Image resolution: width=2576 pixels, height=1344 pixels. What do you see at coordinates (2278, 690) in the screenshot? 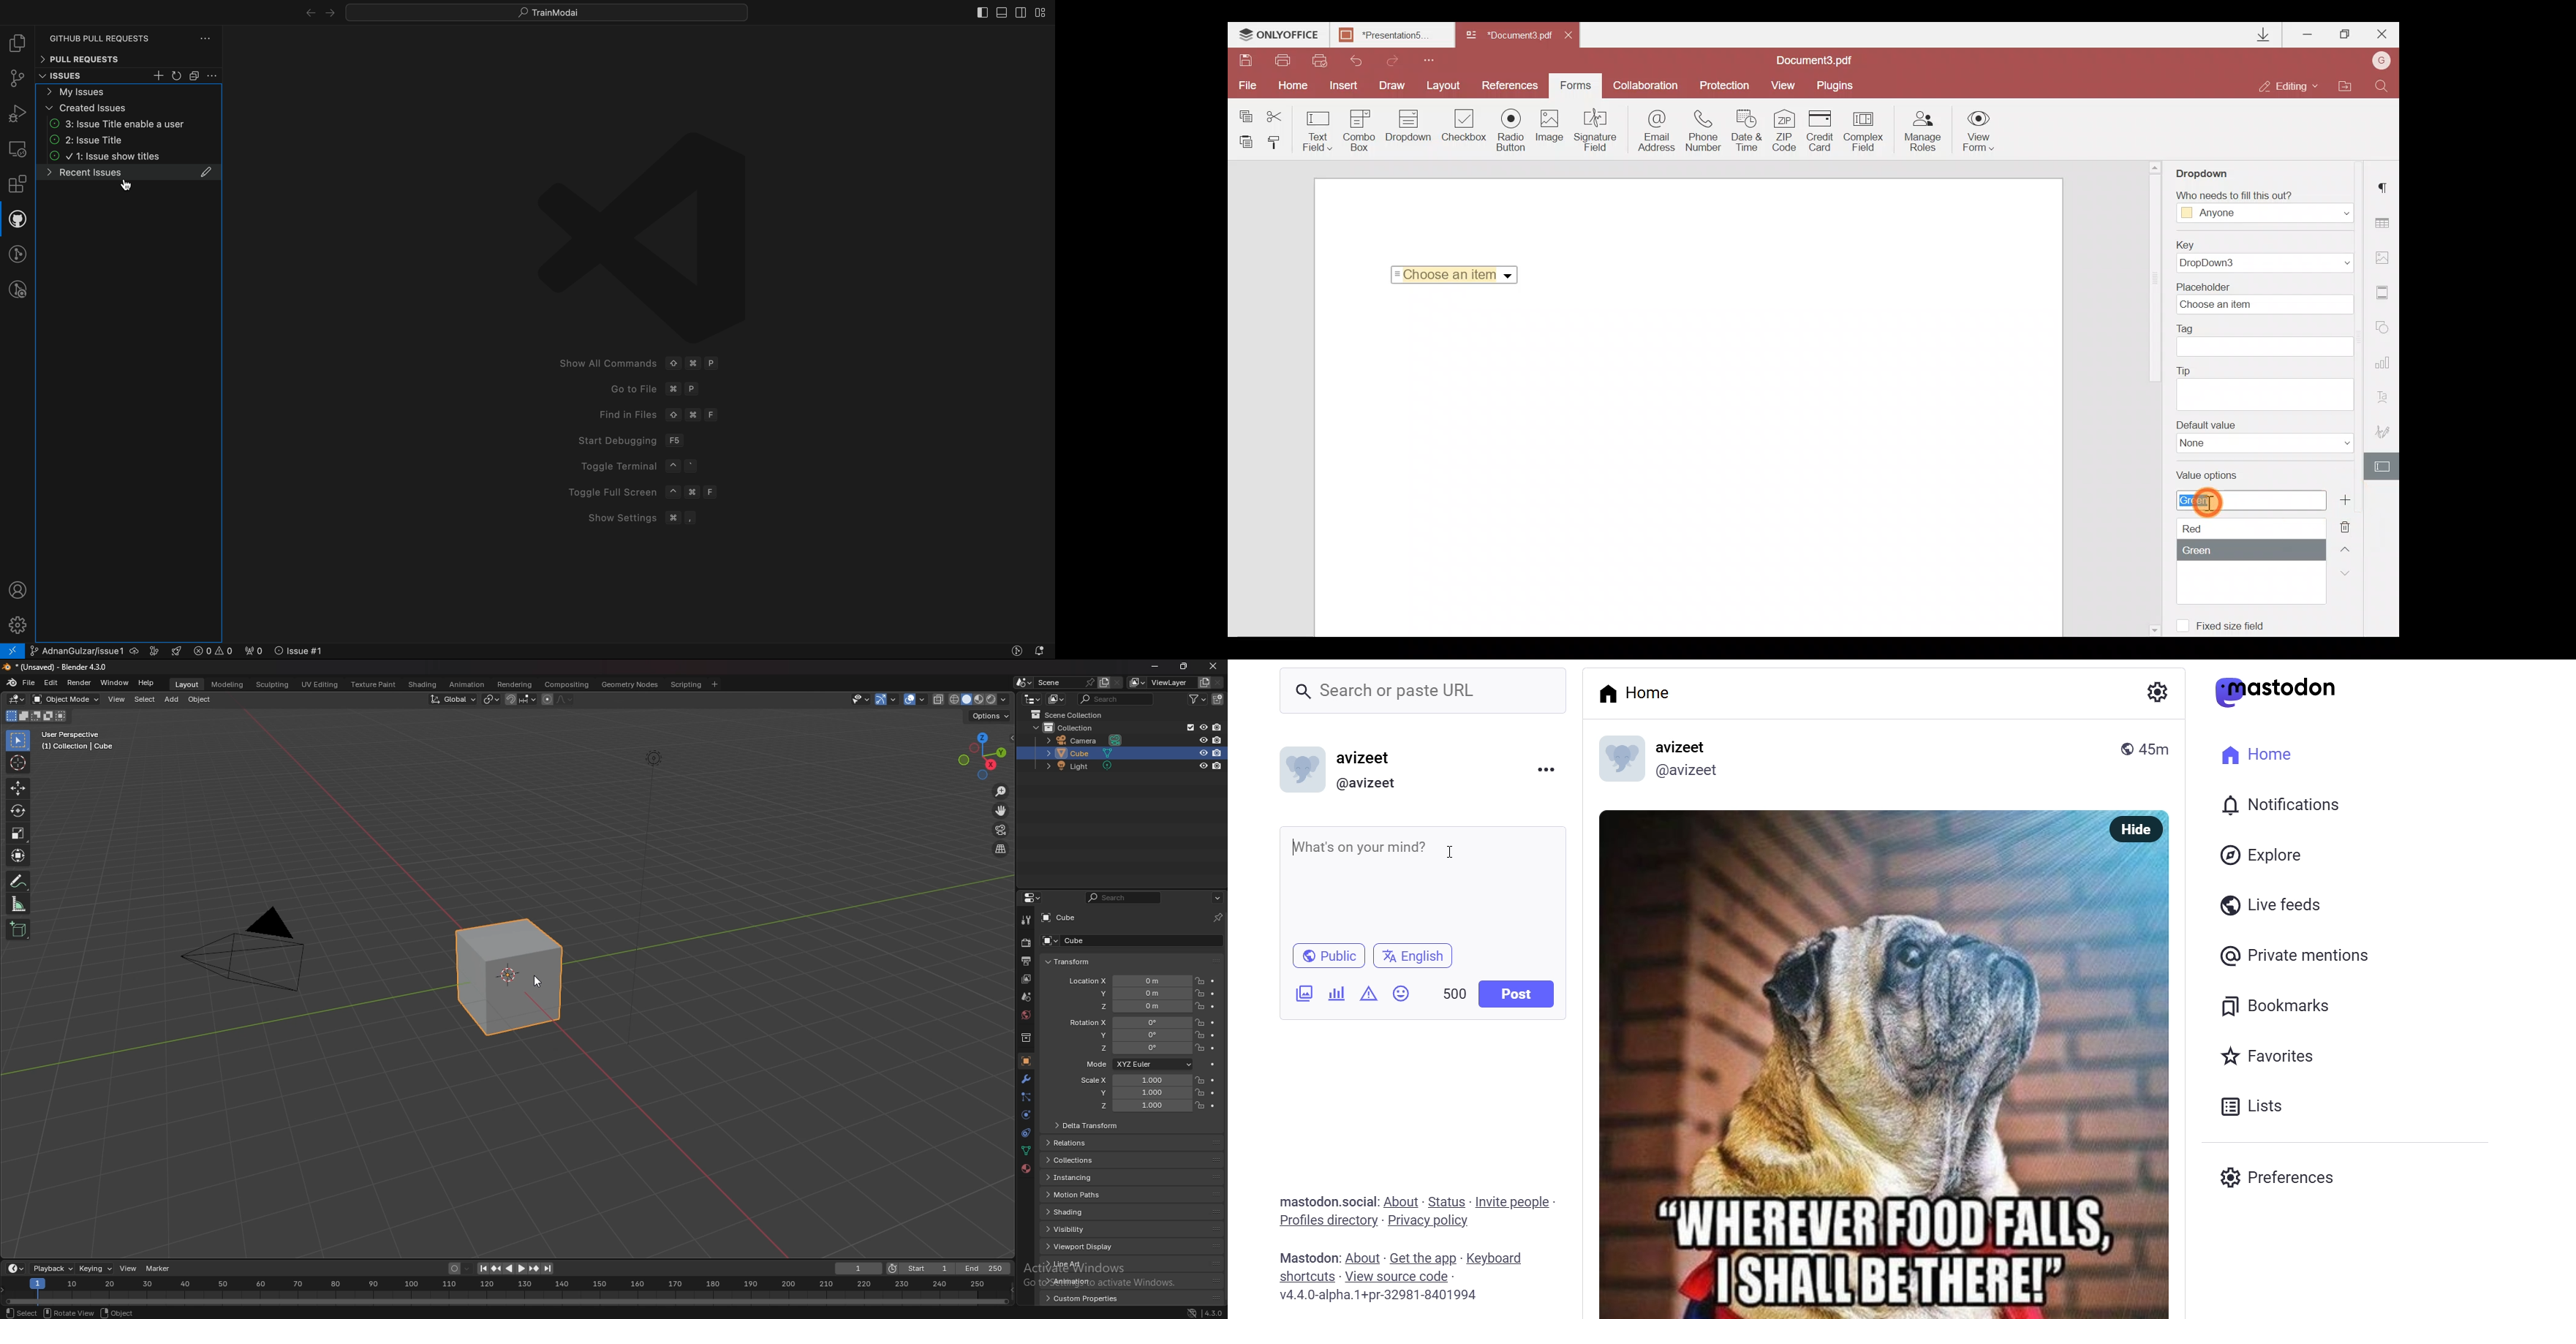
I see `astodon` at bounding box center [2278, 690].